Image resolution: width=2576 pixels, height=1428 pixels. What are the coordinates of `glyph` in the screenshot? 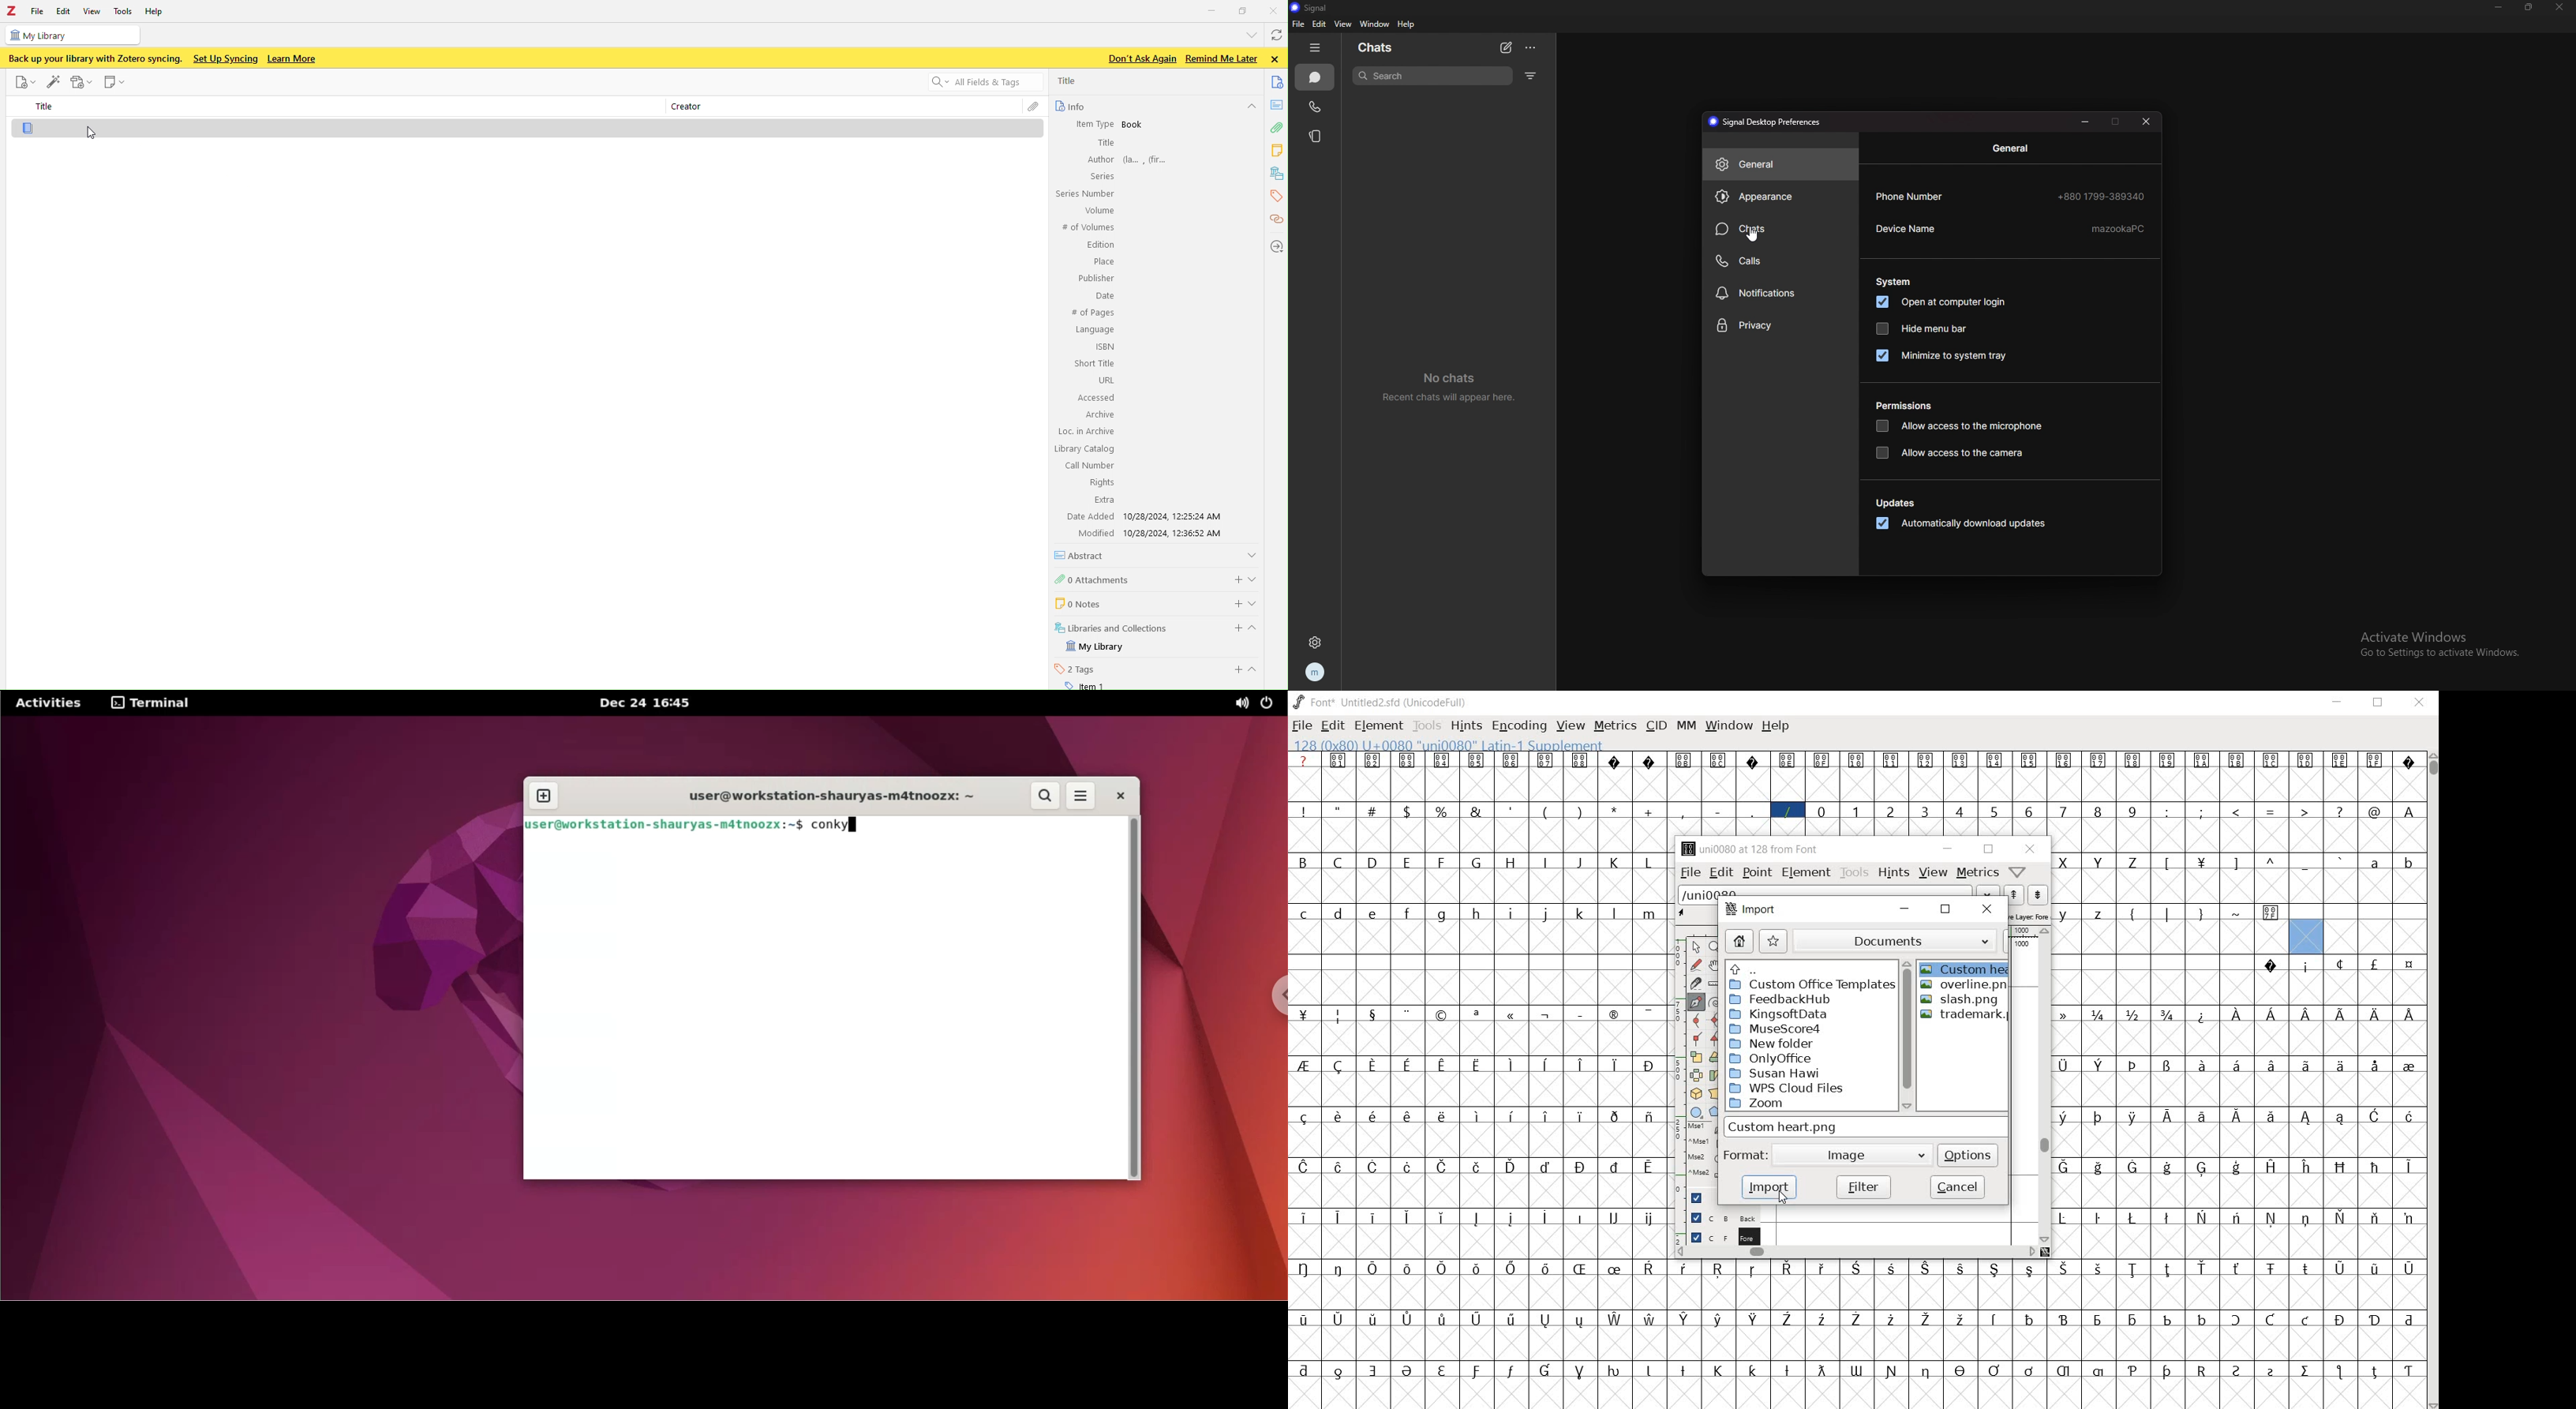 It's located at (1648, 1066).